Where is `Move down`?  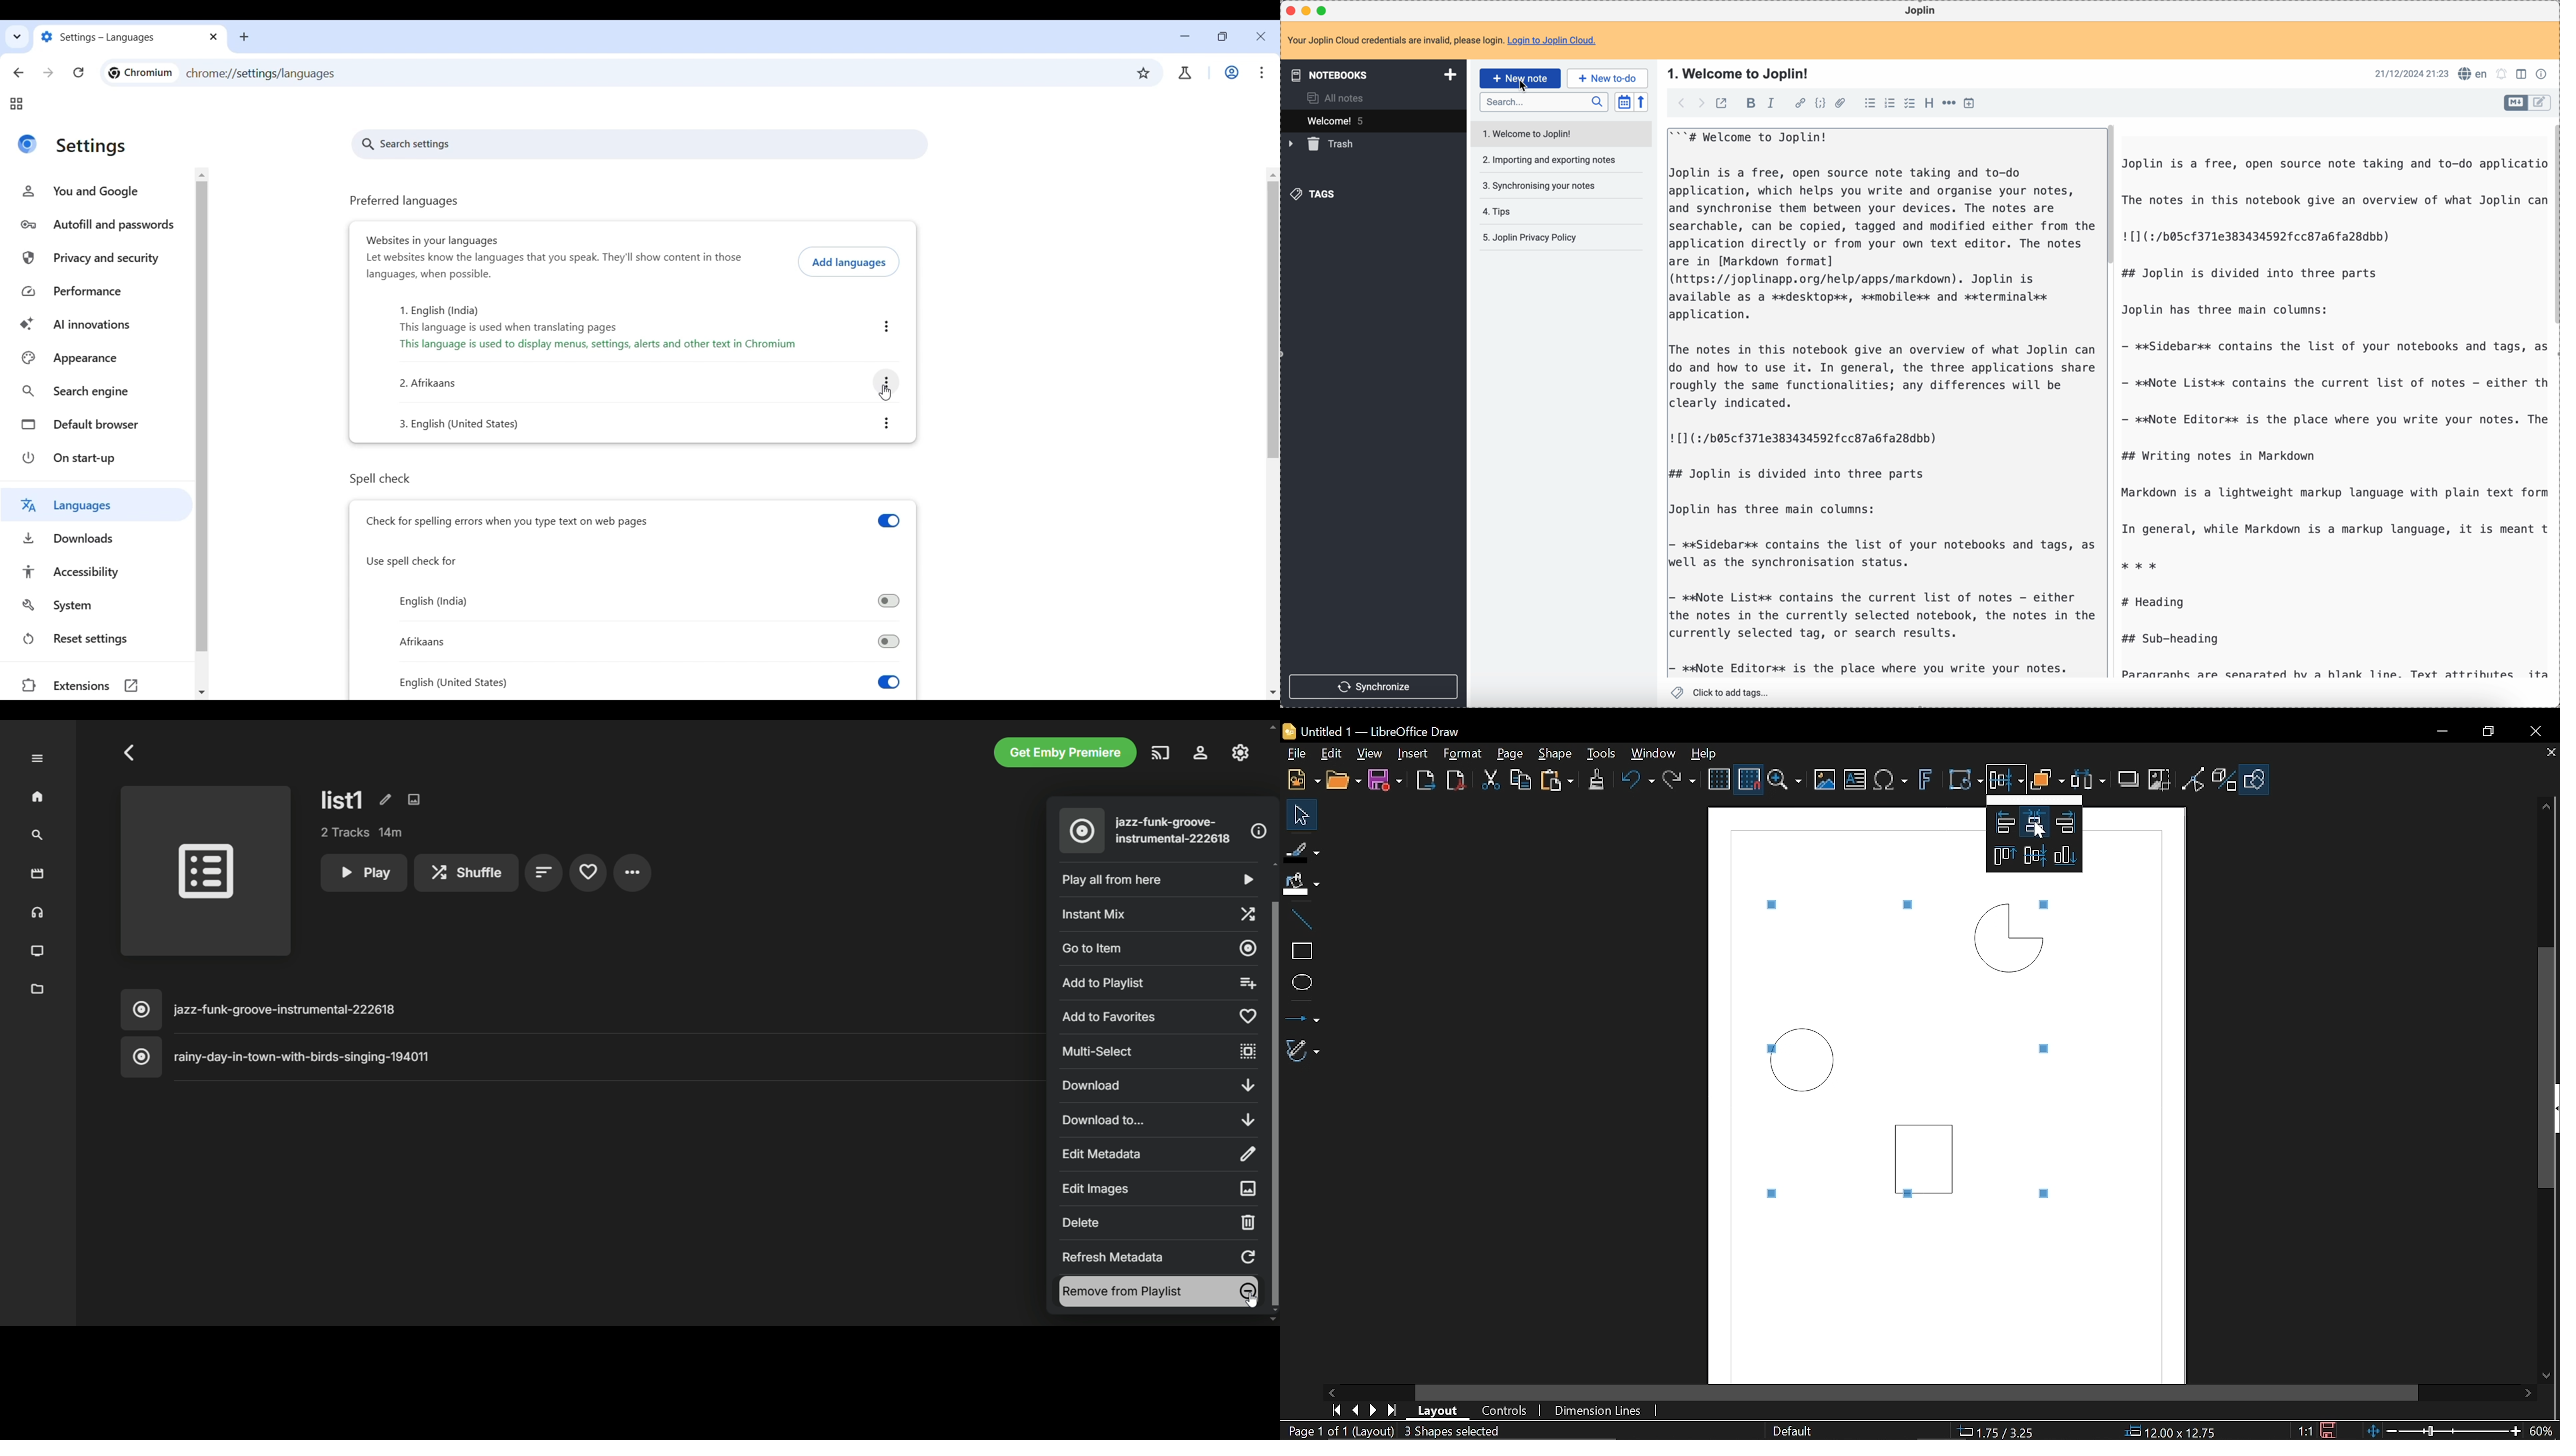 Move down is located at coordinates (2546, 1378).